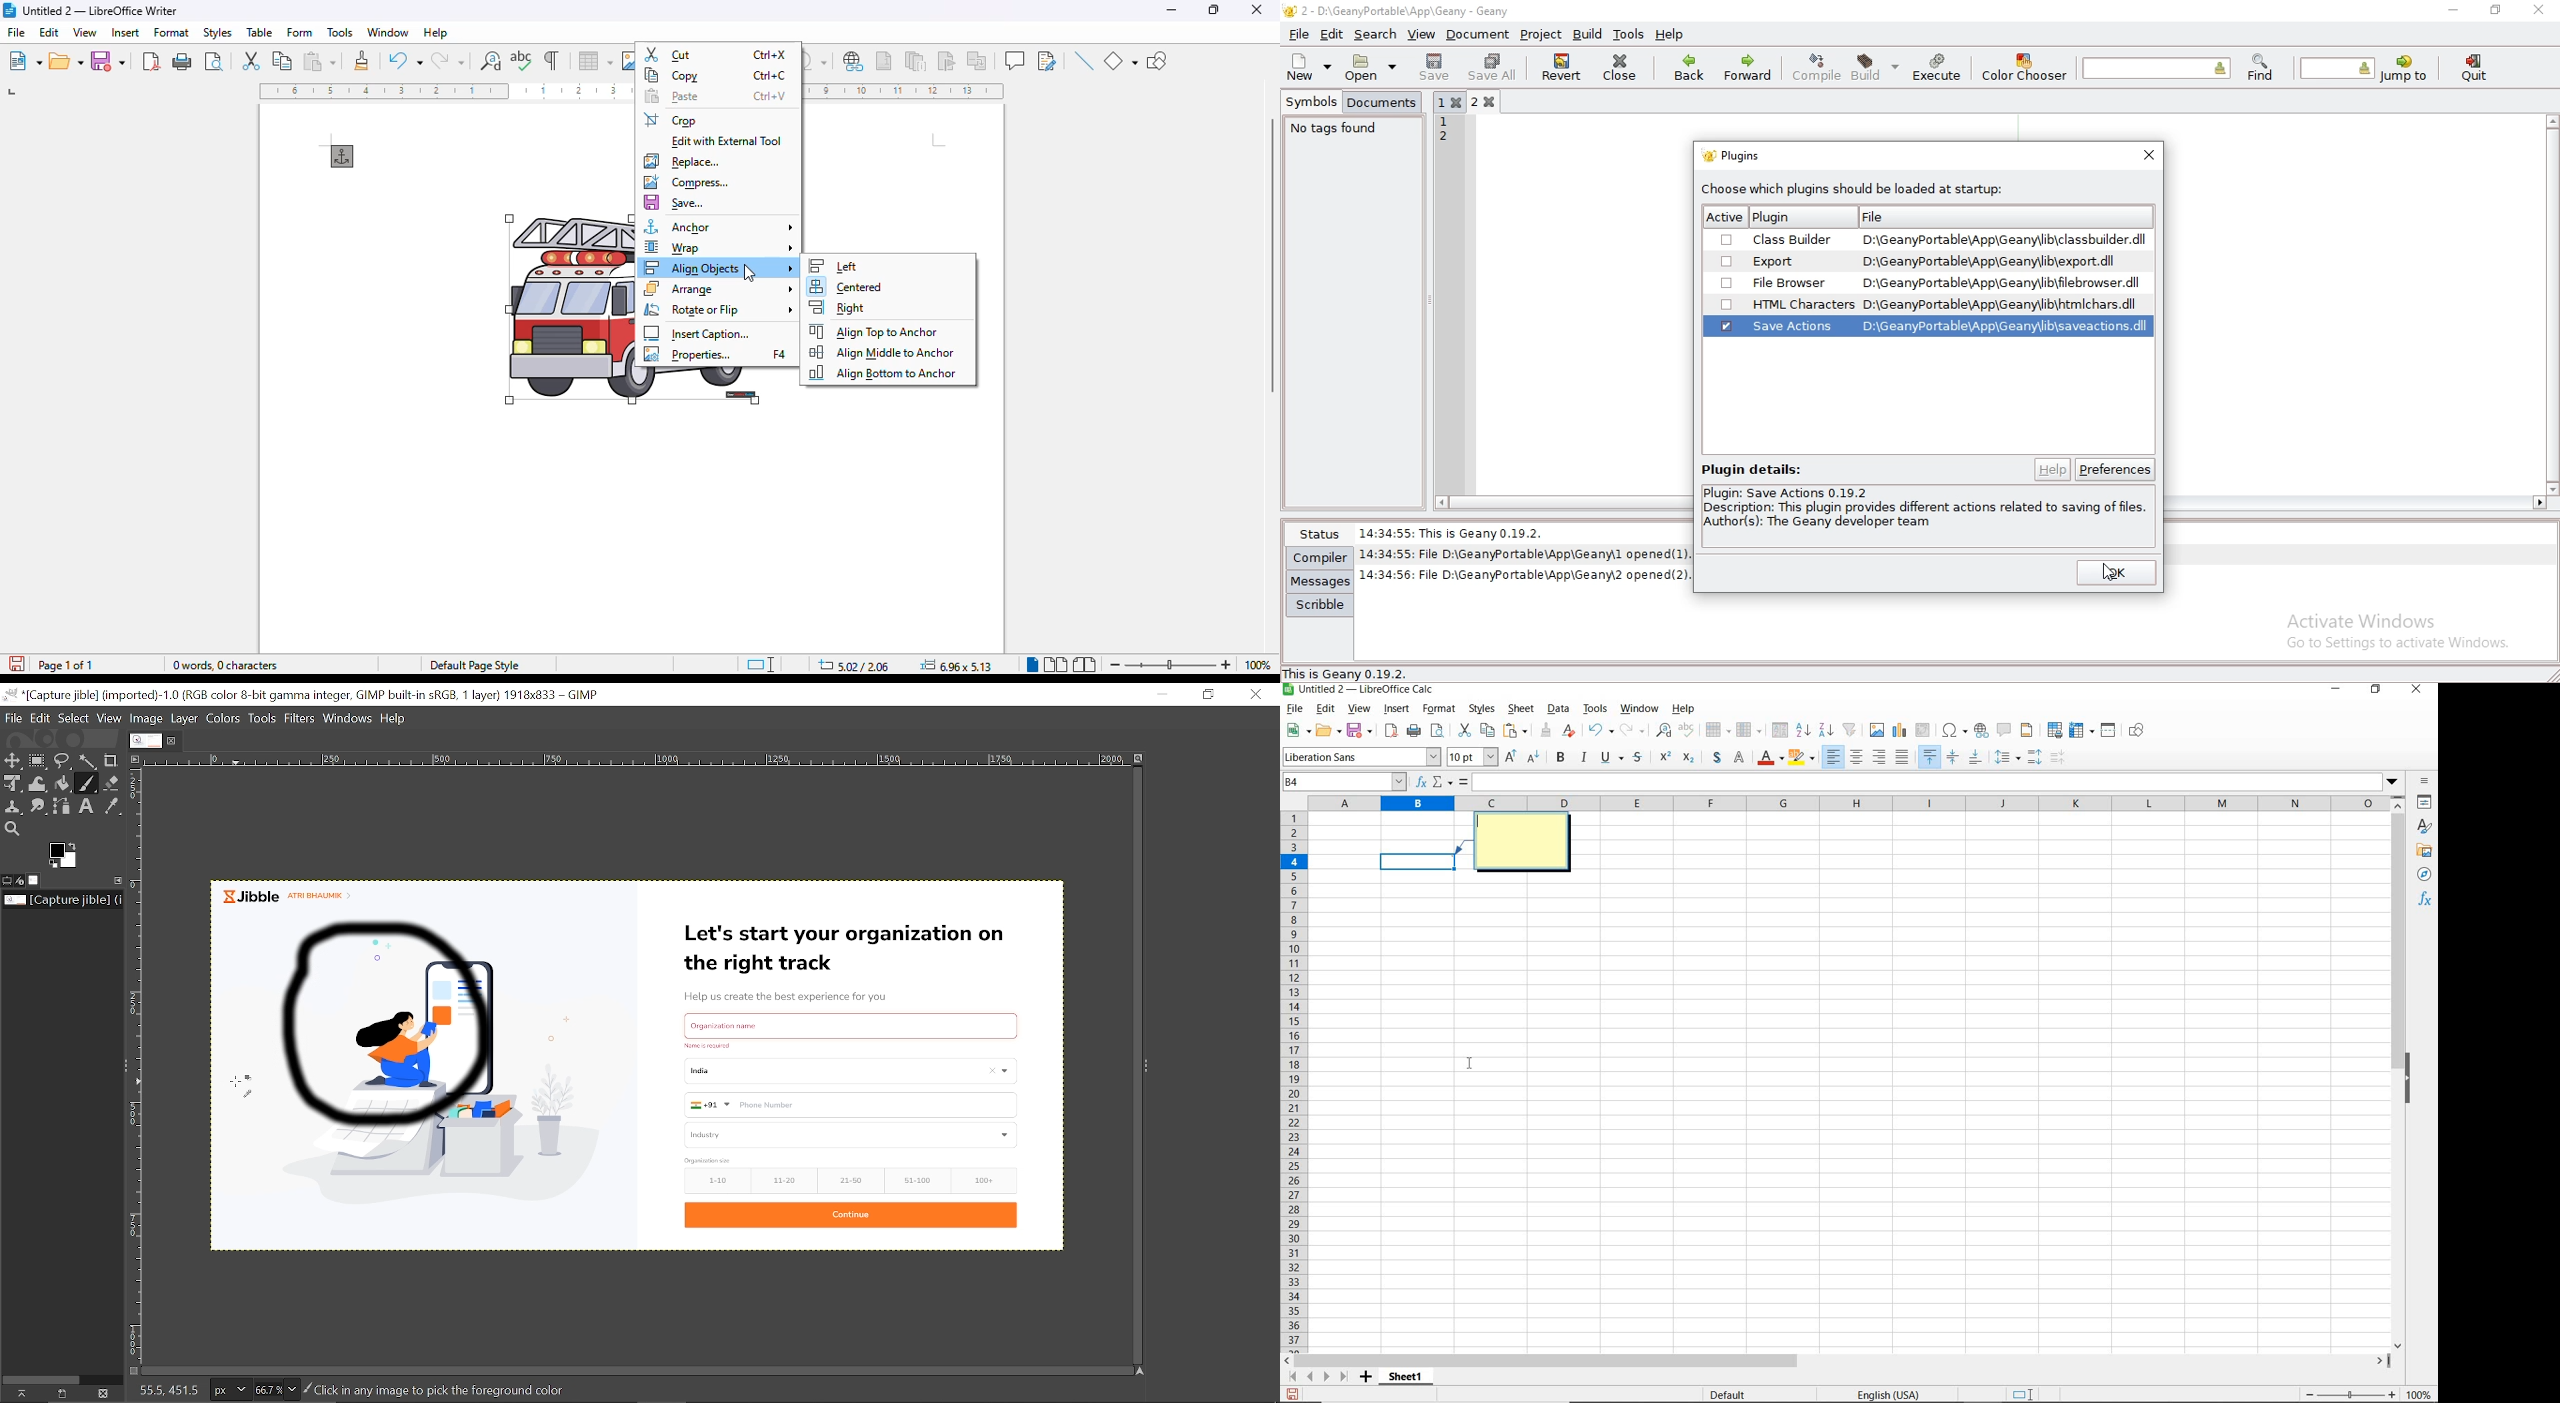  What do you see at coordinates (108, 60) in the screenshot?
I see `save` at bounding box center [108, 60].